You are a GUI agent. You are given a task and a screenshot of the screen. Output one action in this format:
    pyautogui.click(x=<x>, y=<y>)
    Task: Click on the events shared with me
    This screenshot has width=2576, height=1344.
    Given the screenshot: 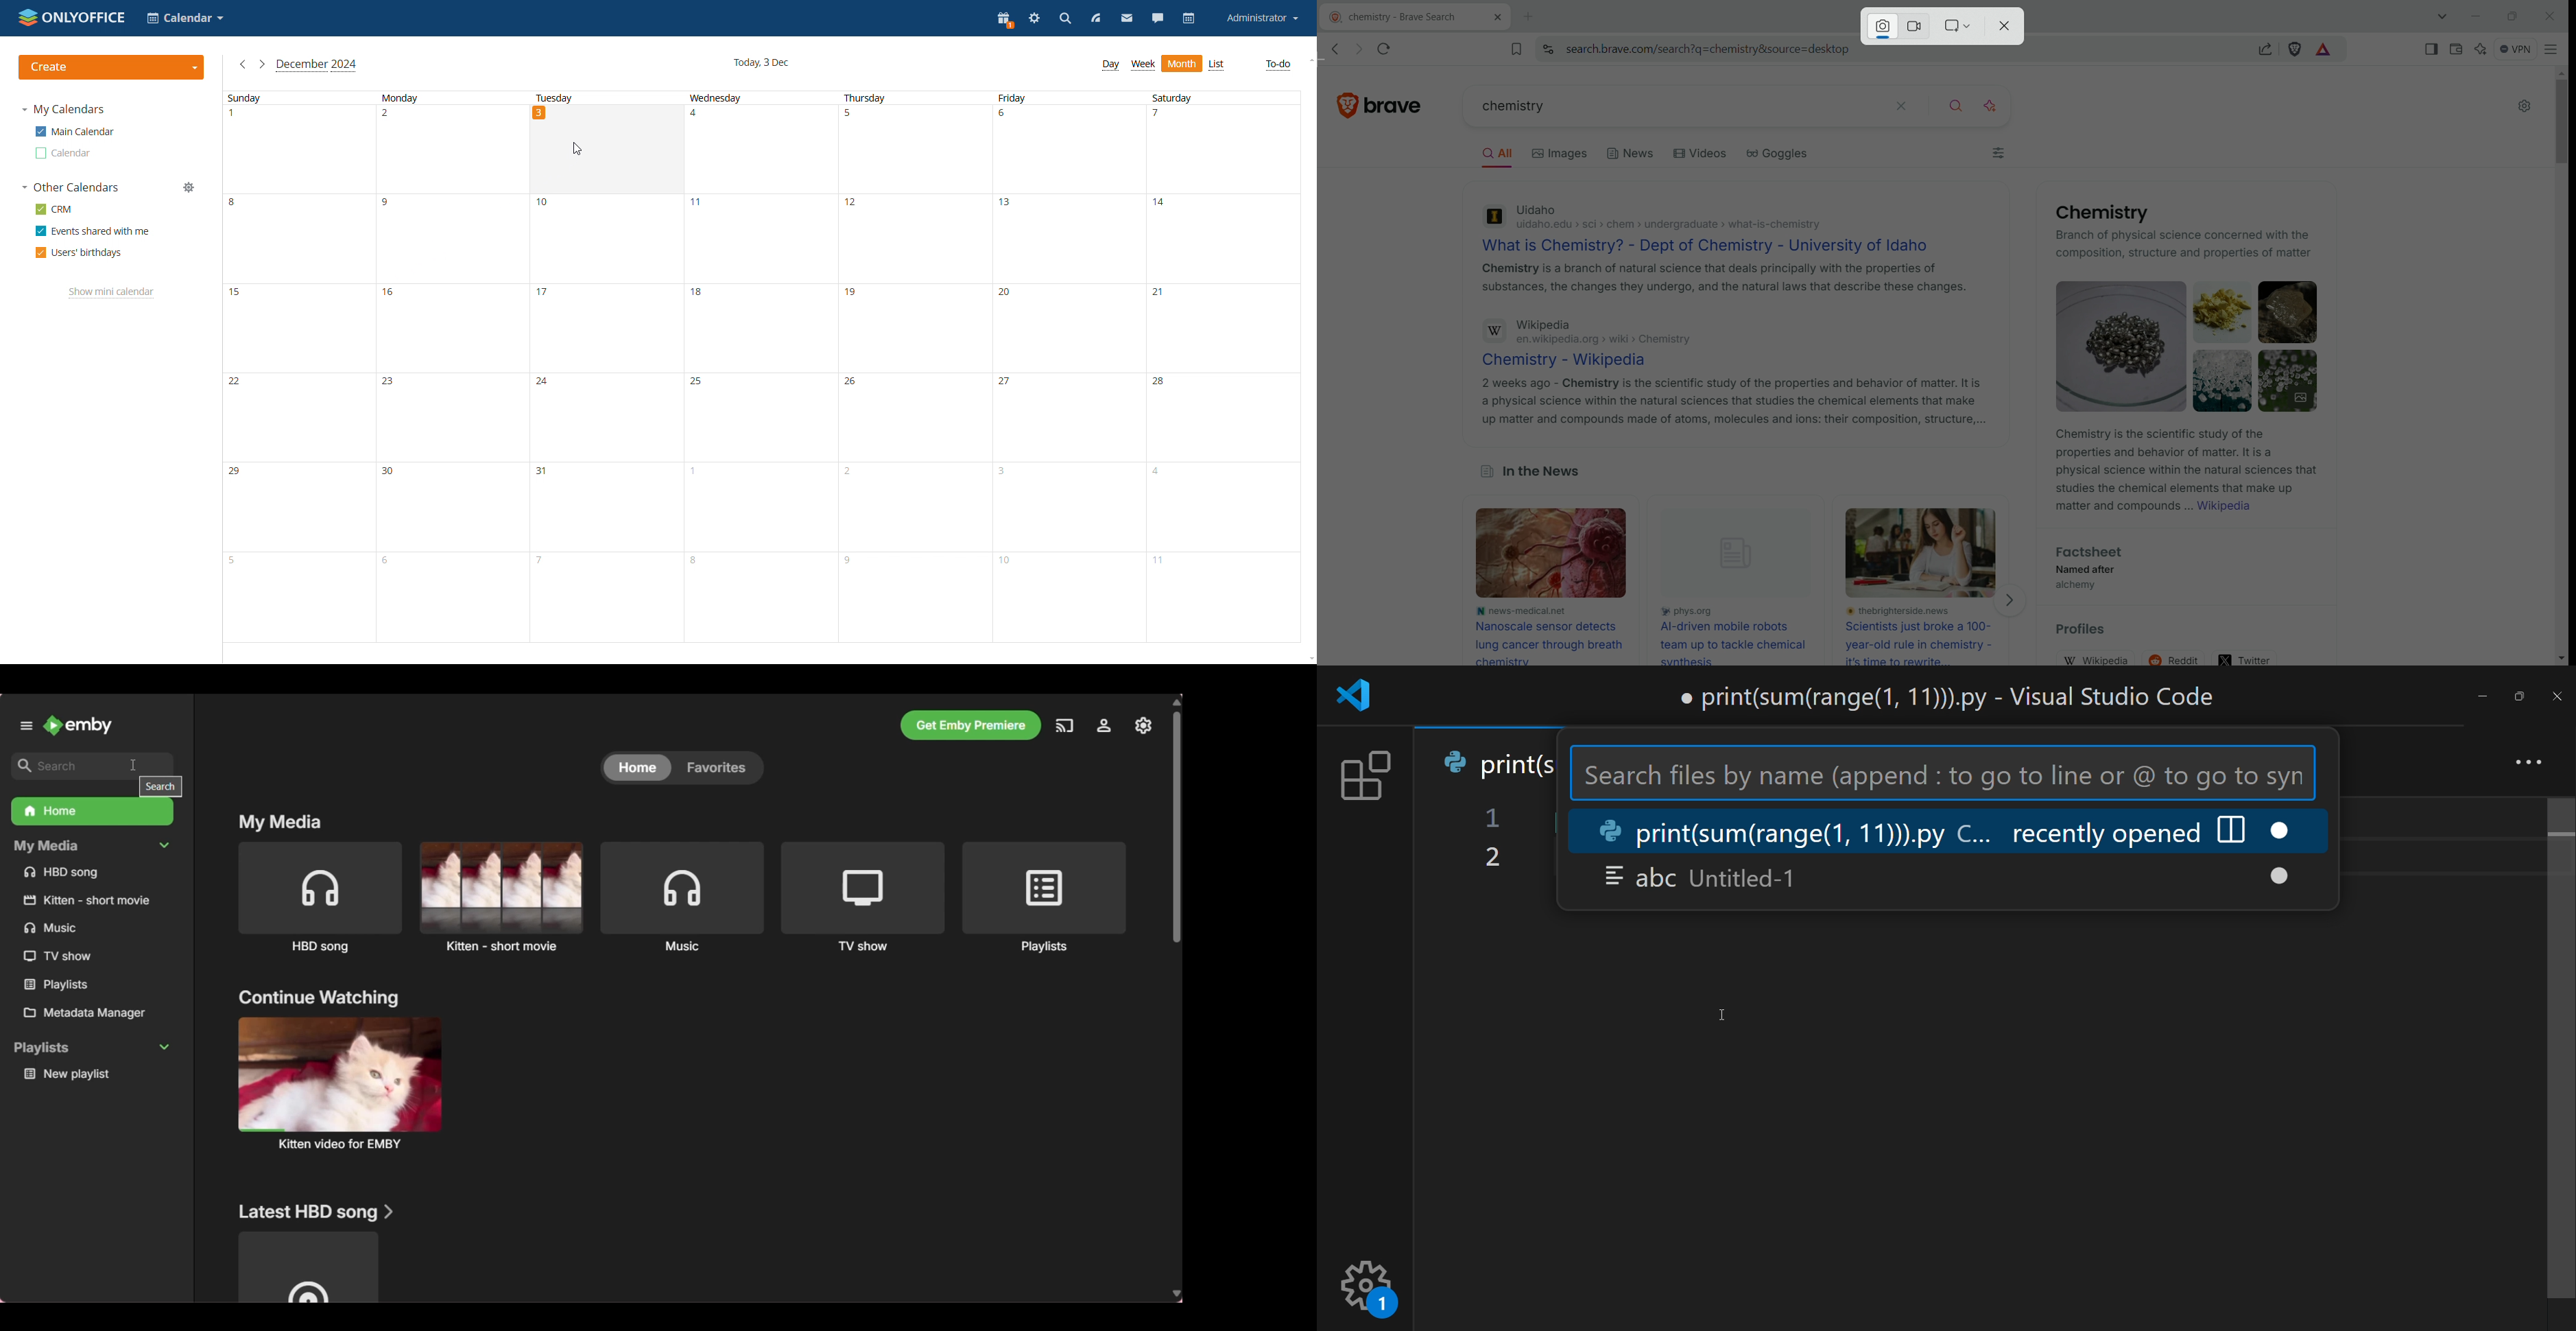 What is the action you would take?
    pyautogui.click(x=94, y=231)
    